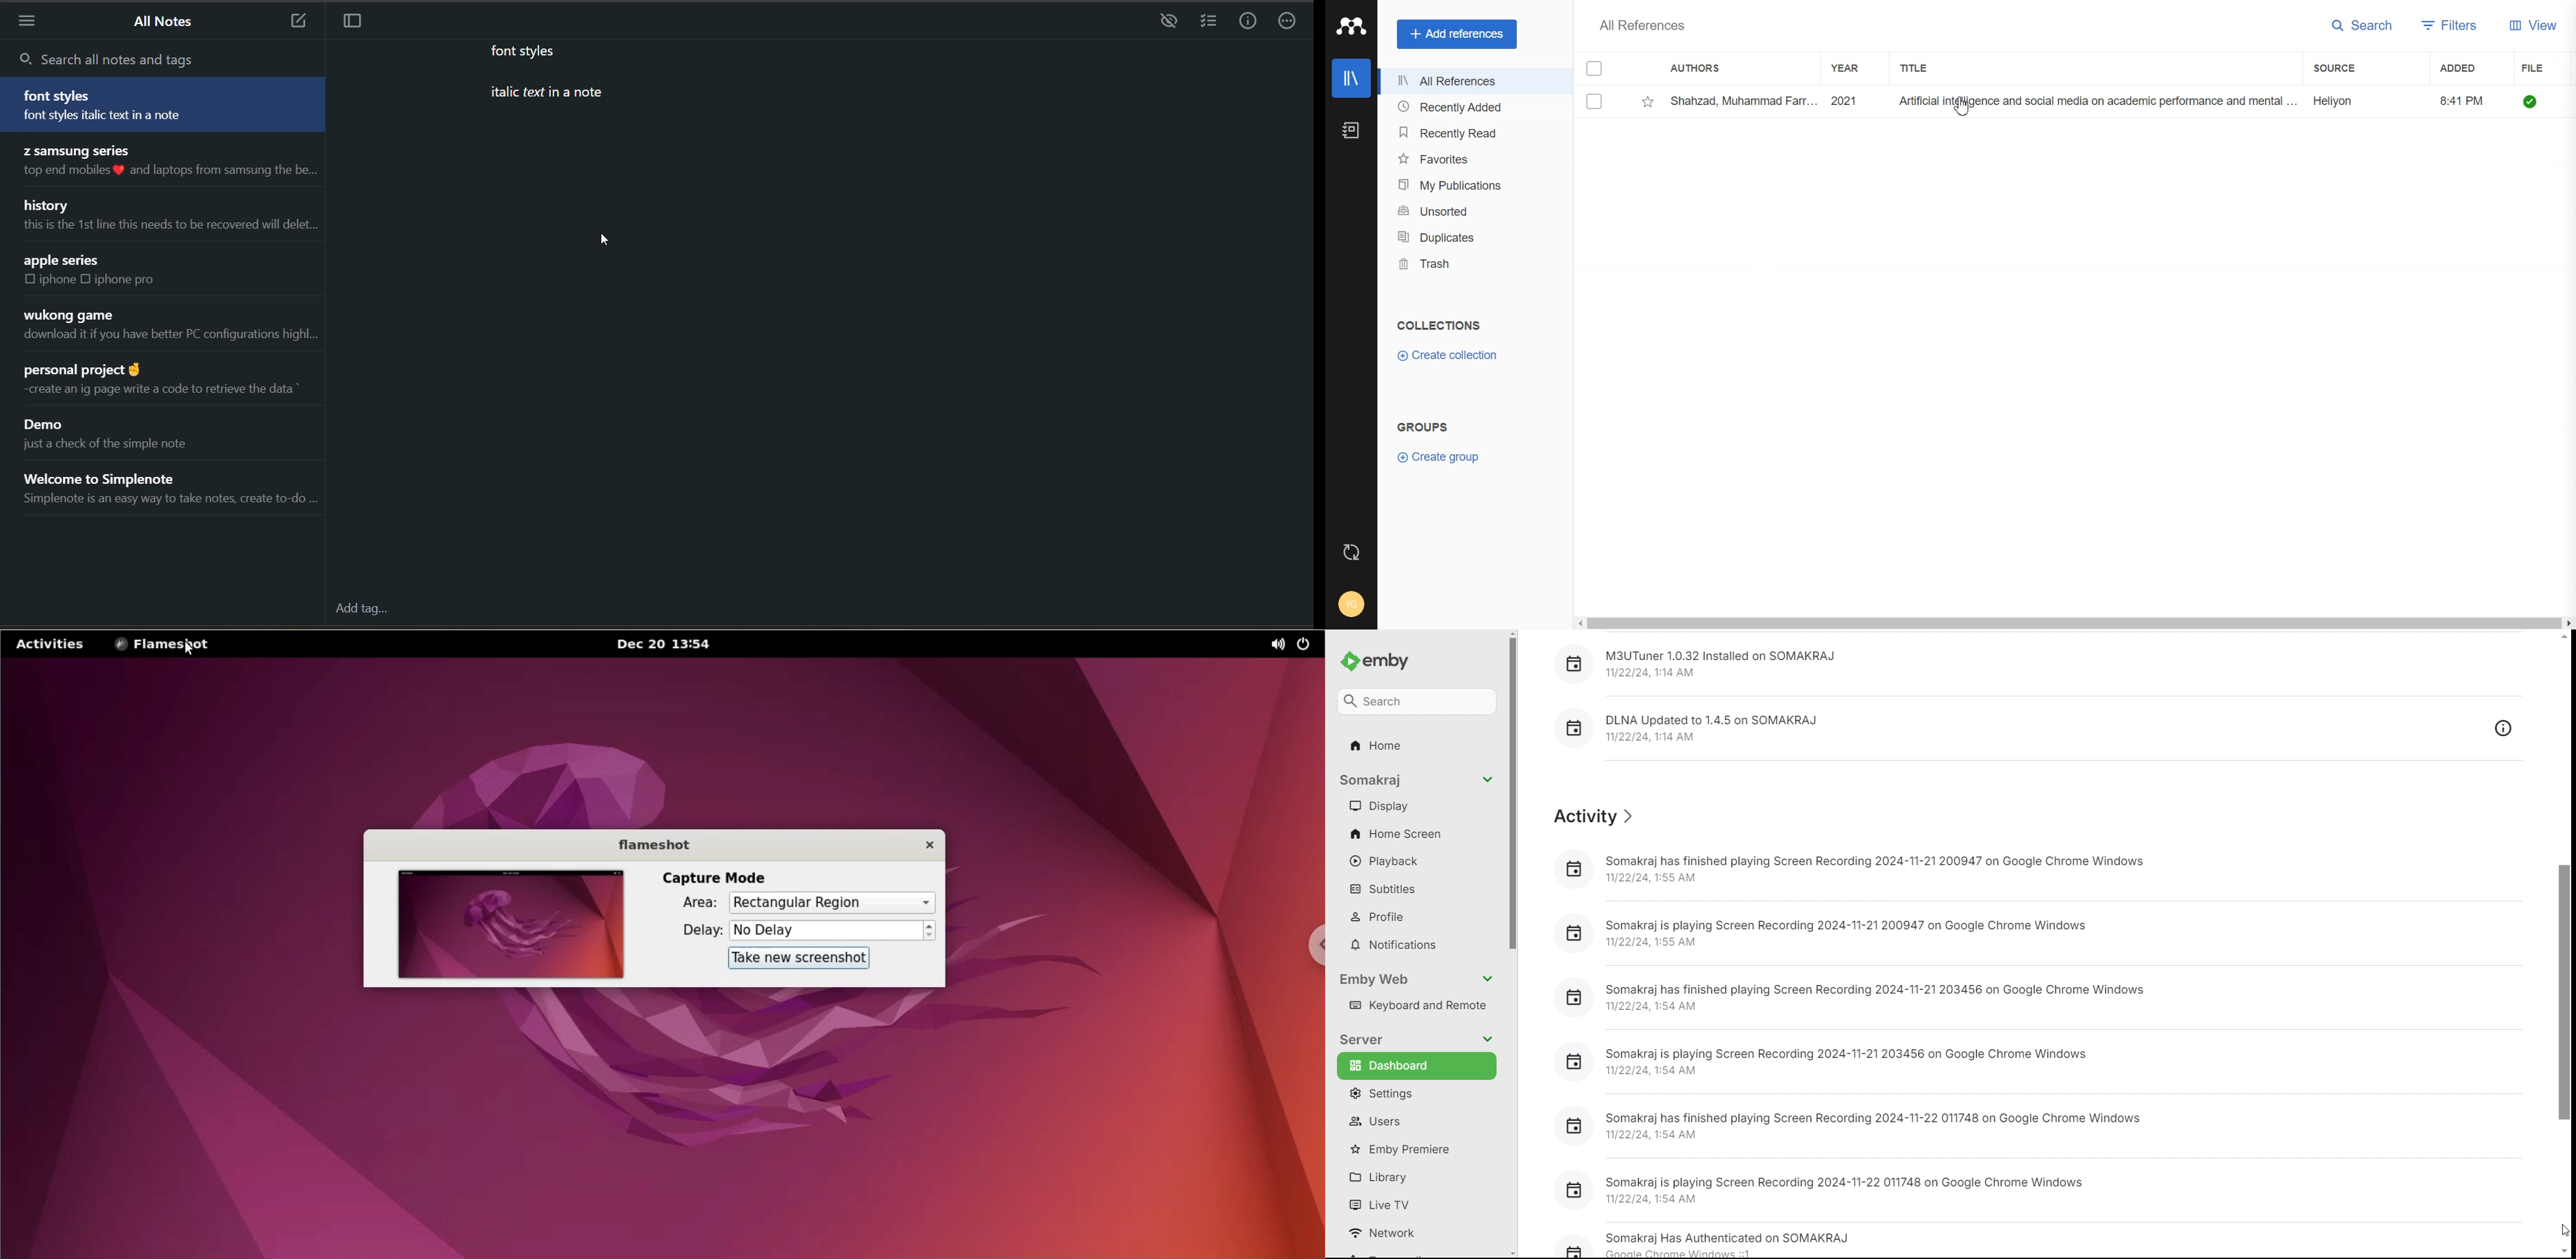 The width and height of the screenshot is (2576, 1260). Describe the element at coordinates (604, 238) in the screenshot. I see `cursor` at that location.